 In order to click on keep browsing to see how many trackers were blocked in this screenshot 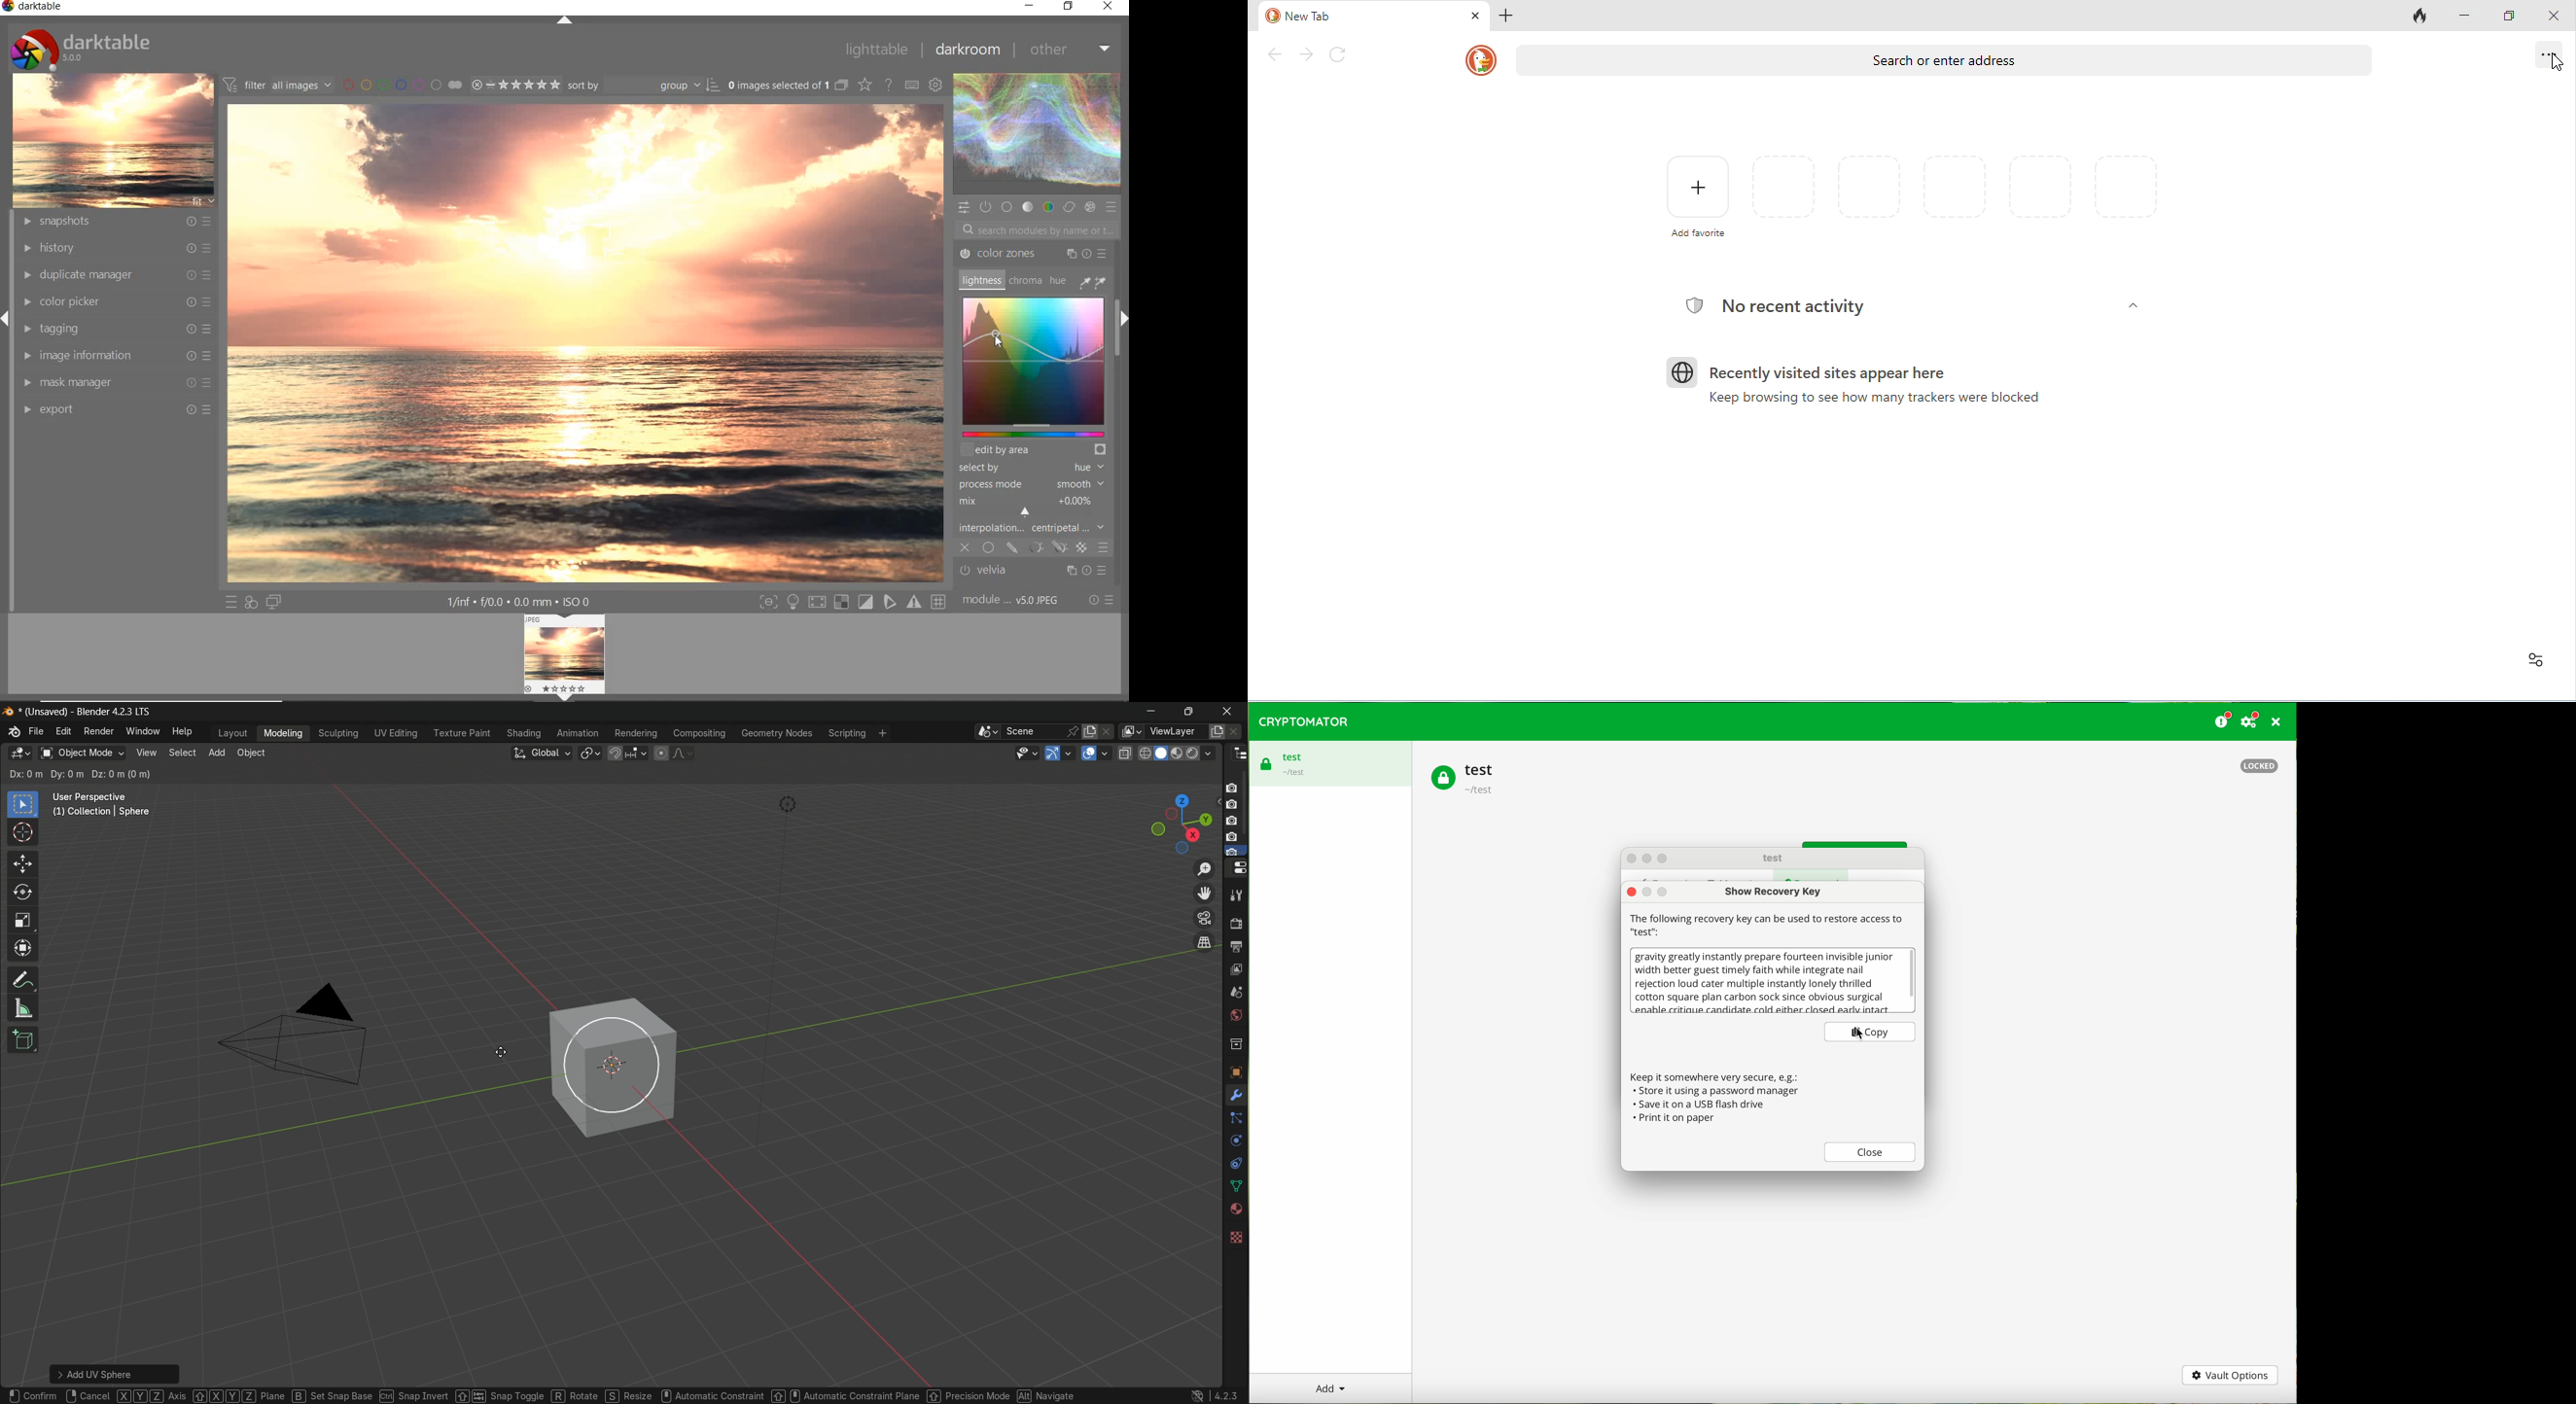, I will do `click(1867, 398)`.